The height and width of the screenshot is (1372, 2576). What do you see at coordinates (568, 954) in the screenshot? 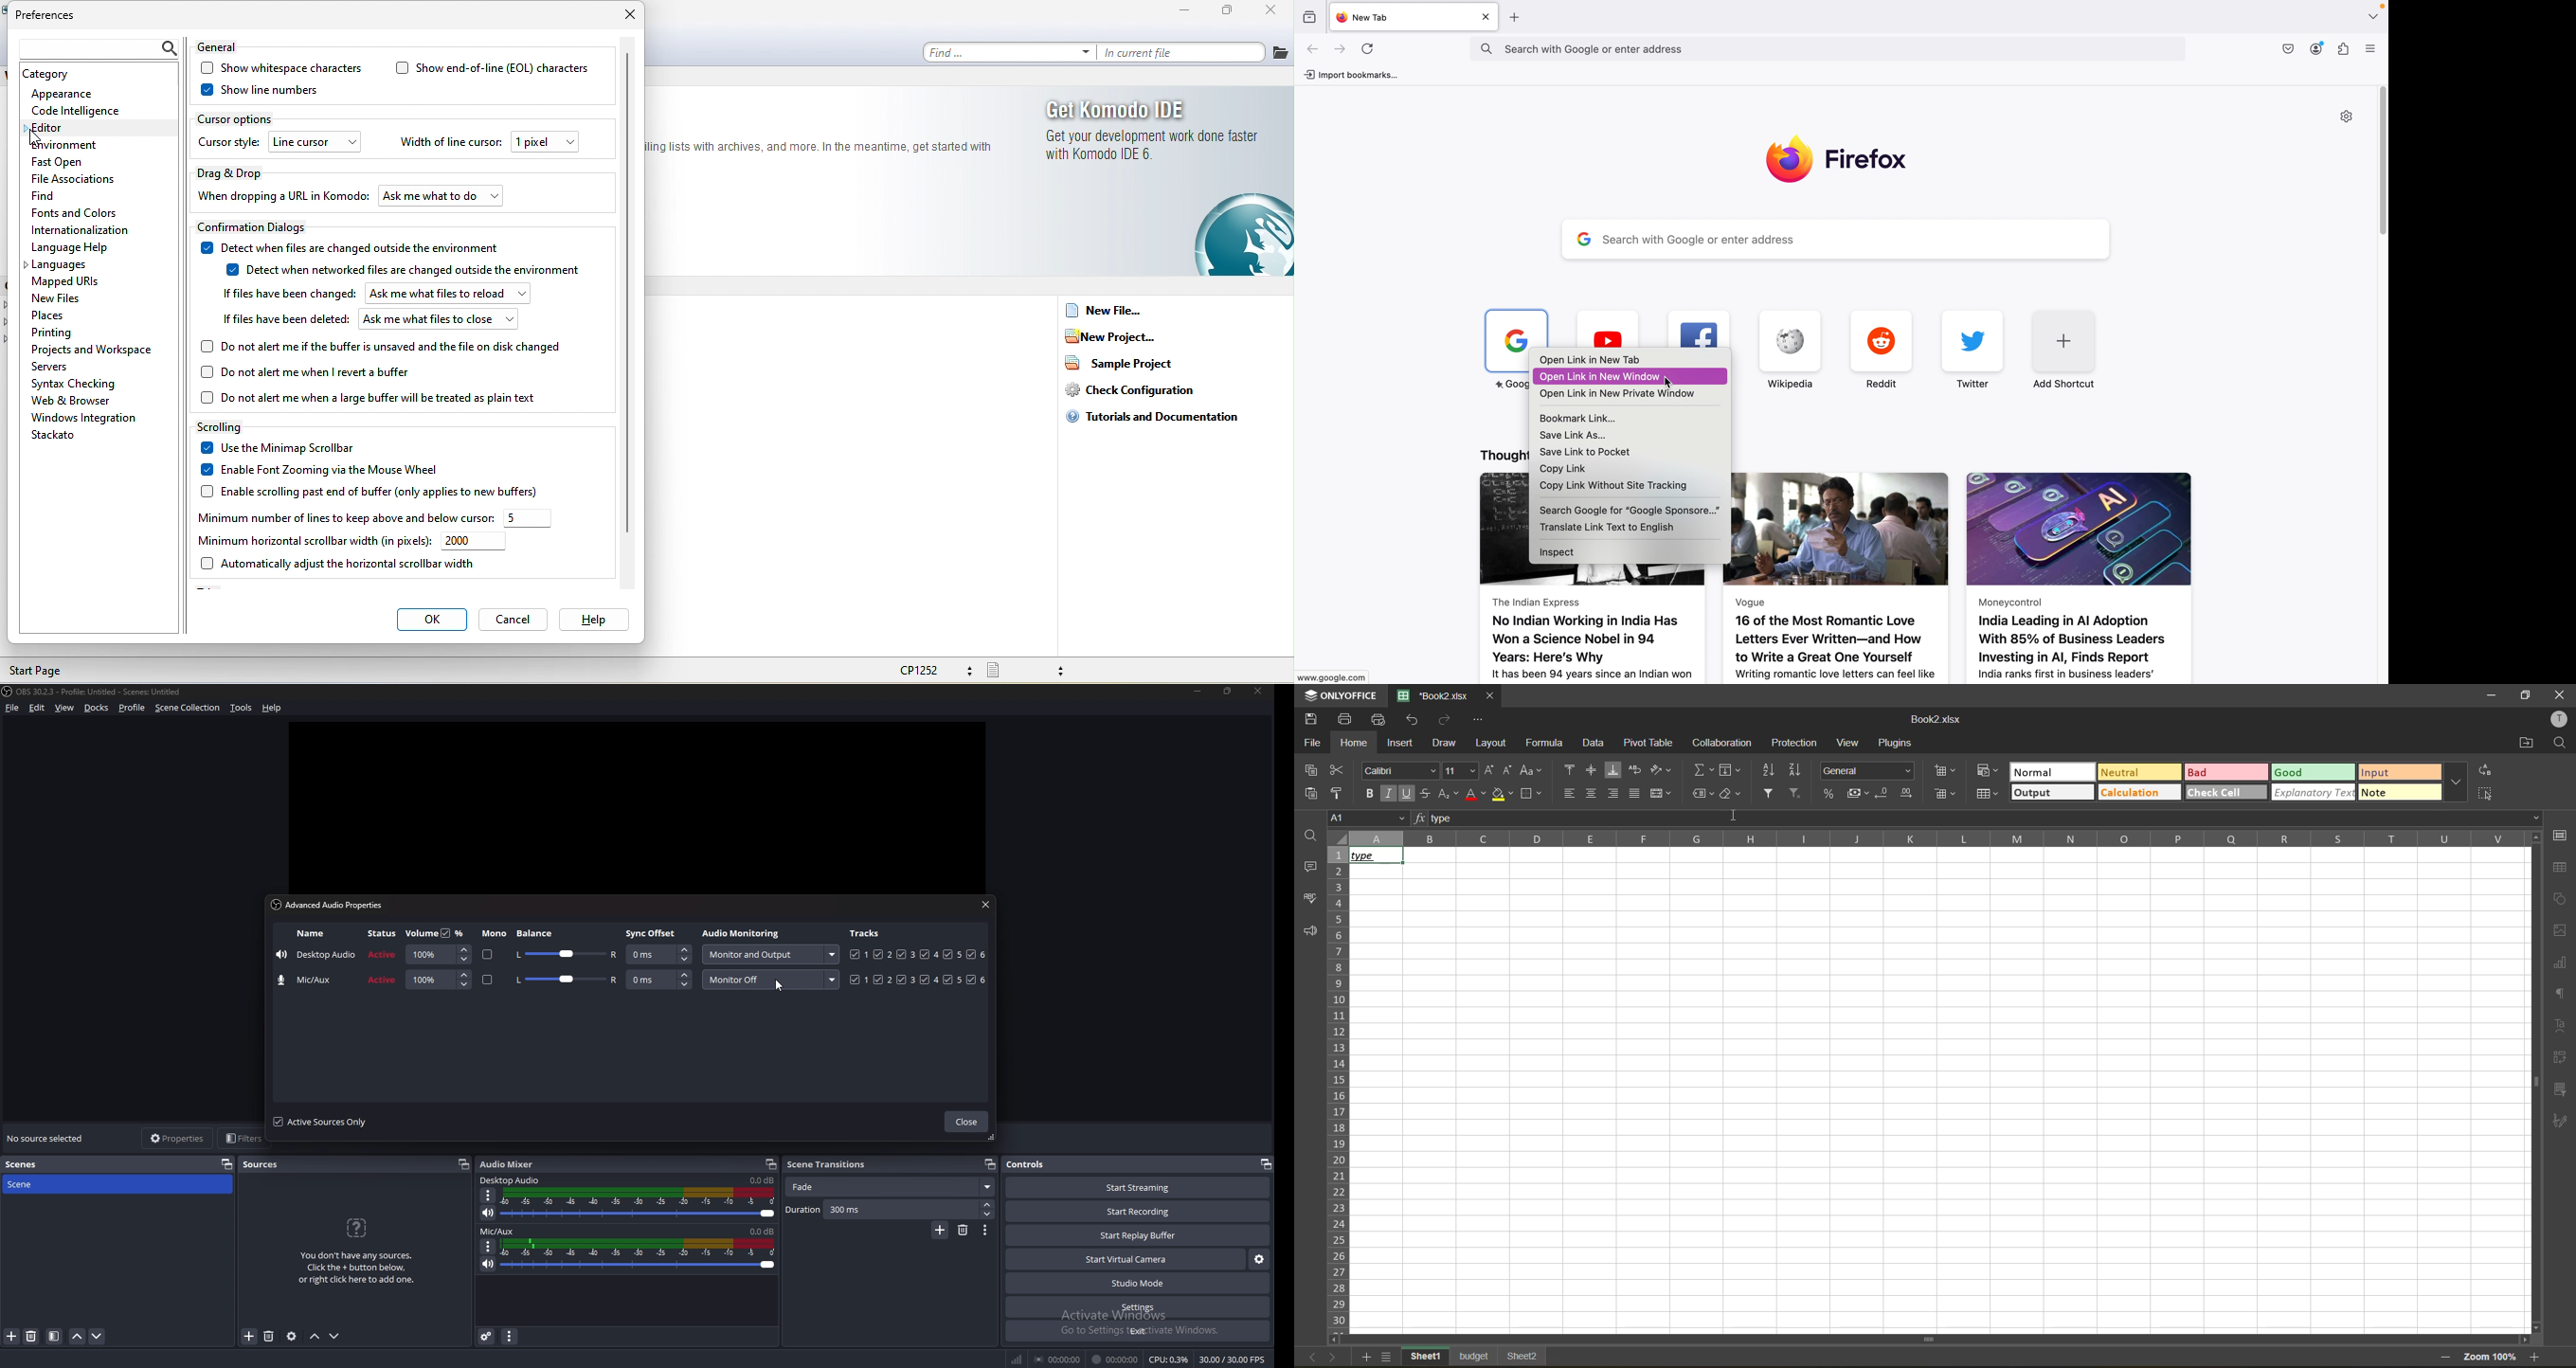
I see `balance adjust` at bounding box center [568, 954].